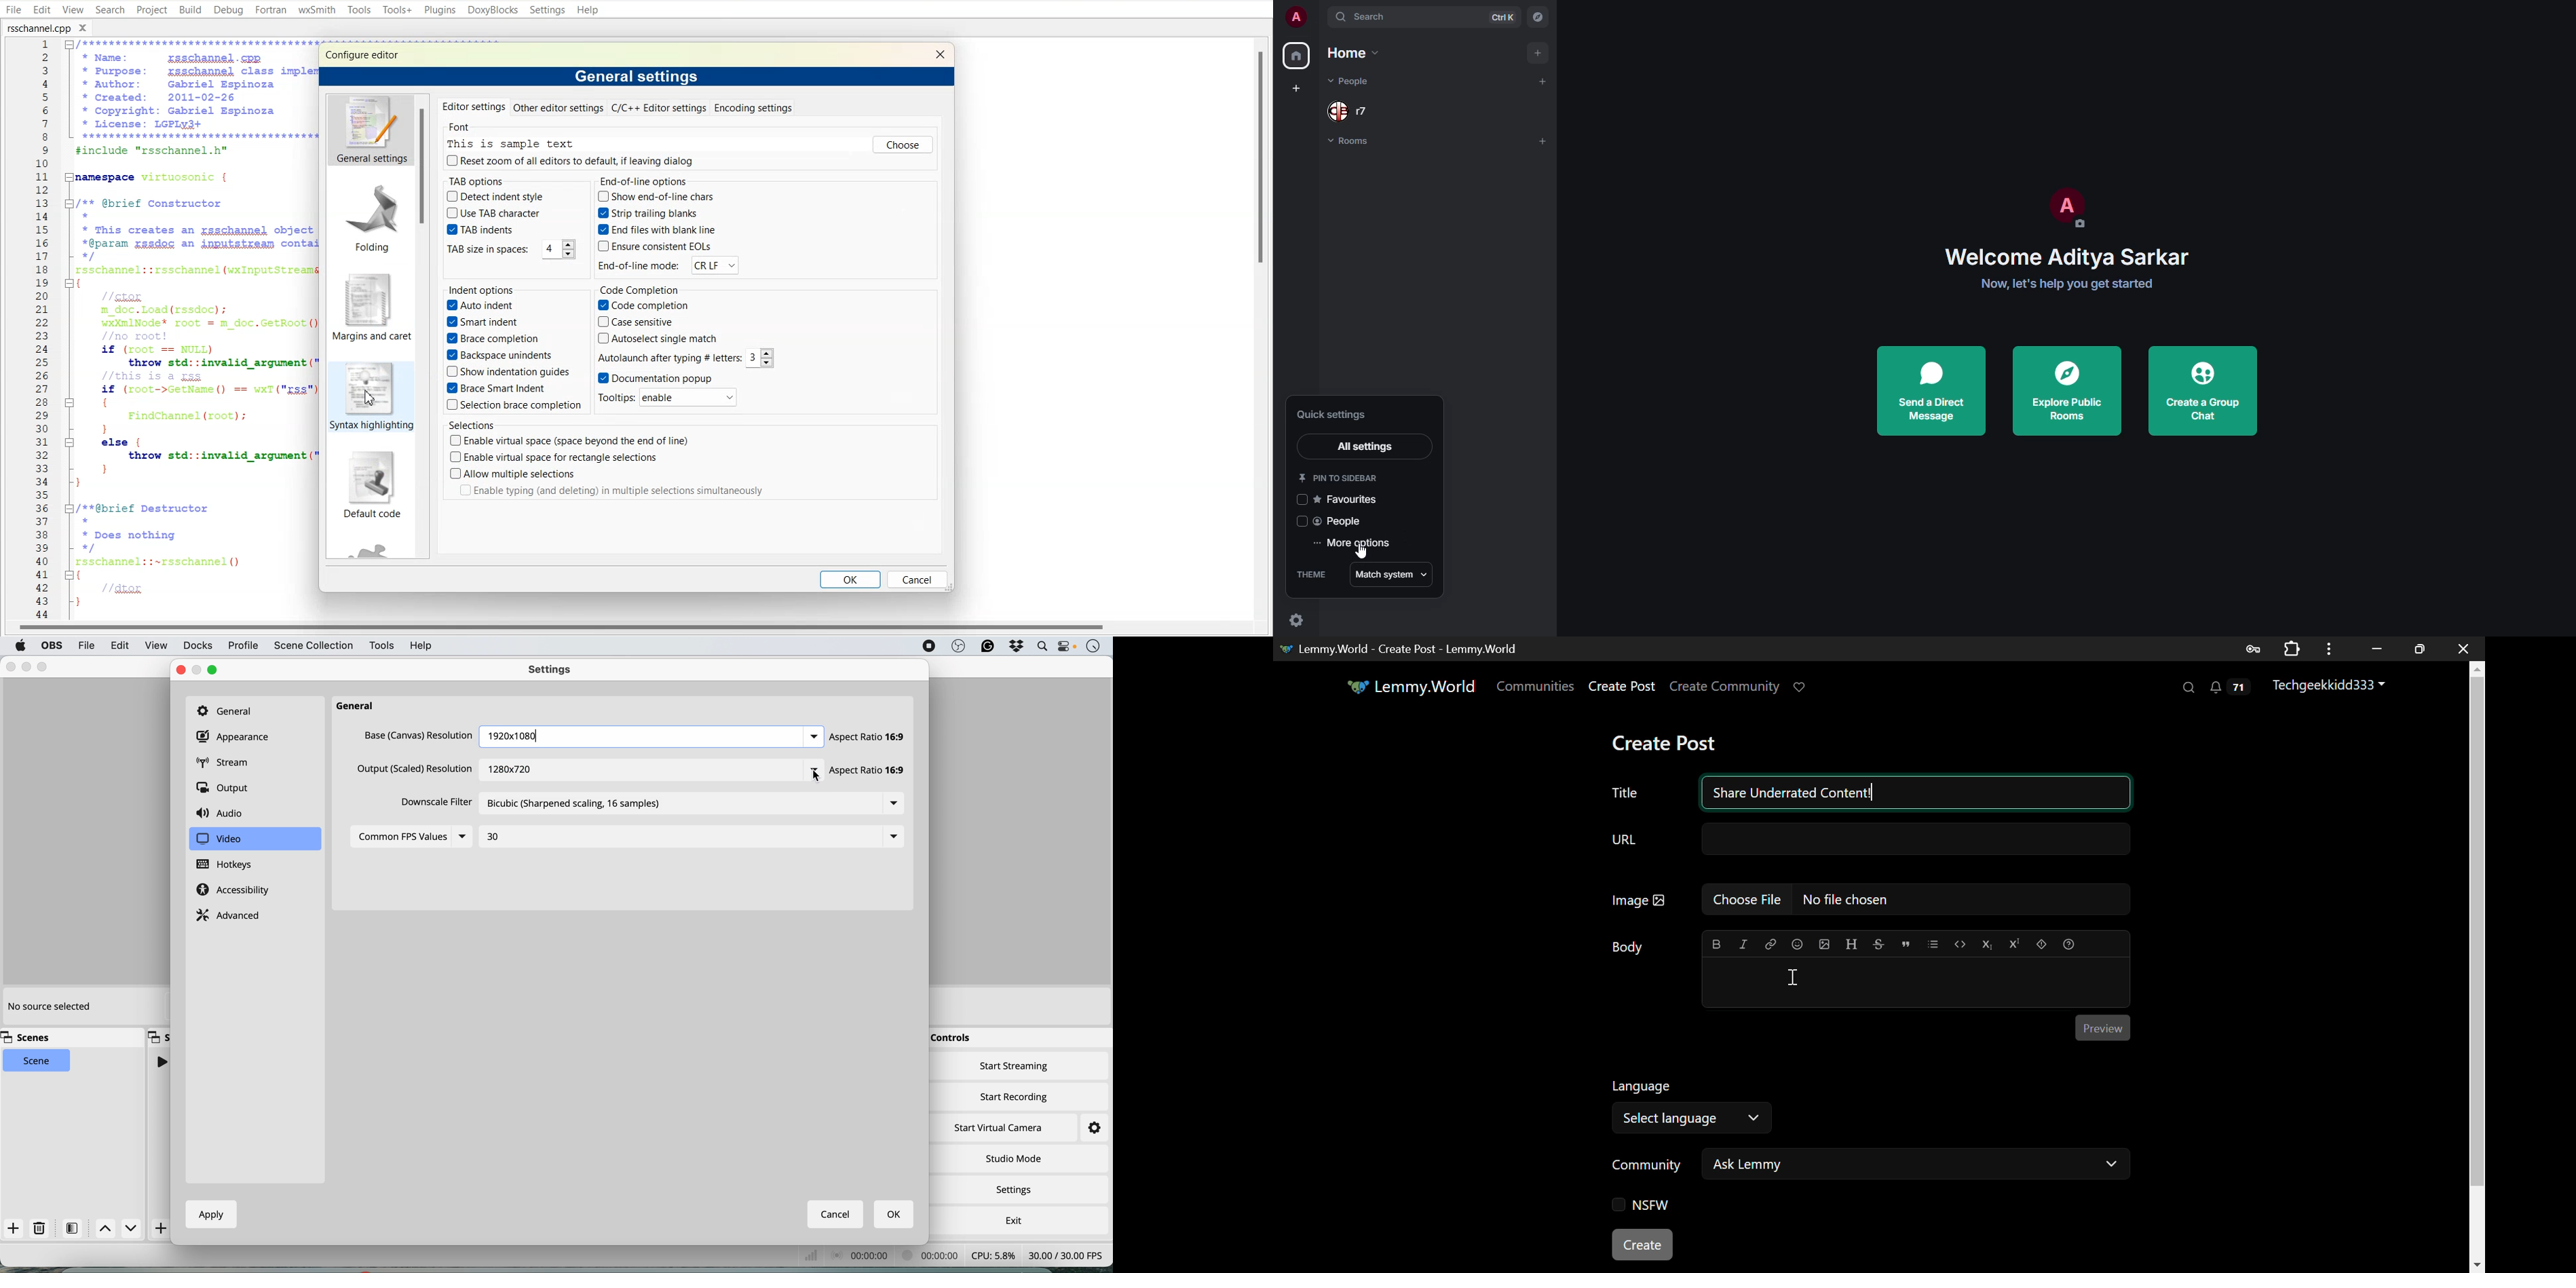 This screenshot has height=1288, width=2576. What do you see at coordinates (2013, 943) in the screenshot?
I see `Superscript` at bounding box center [2013, 943].